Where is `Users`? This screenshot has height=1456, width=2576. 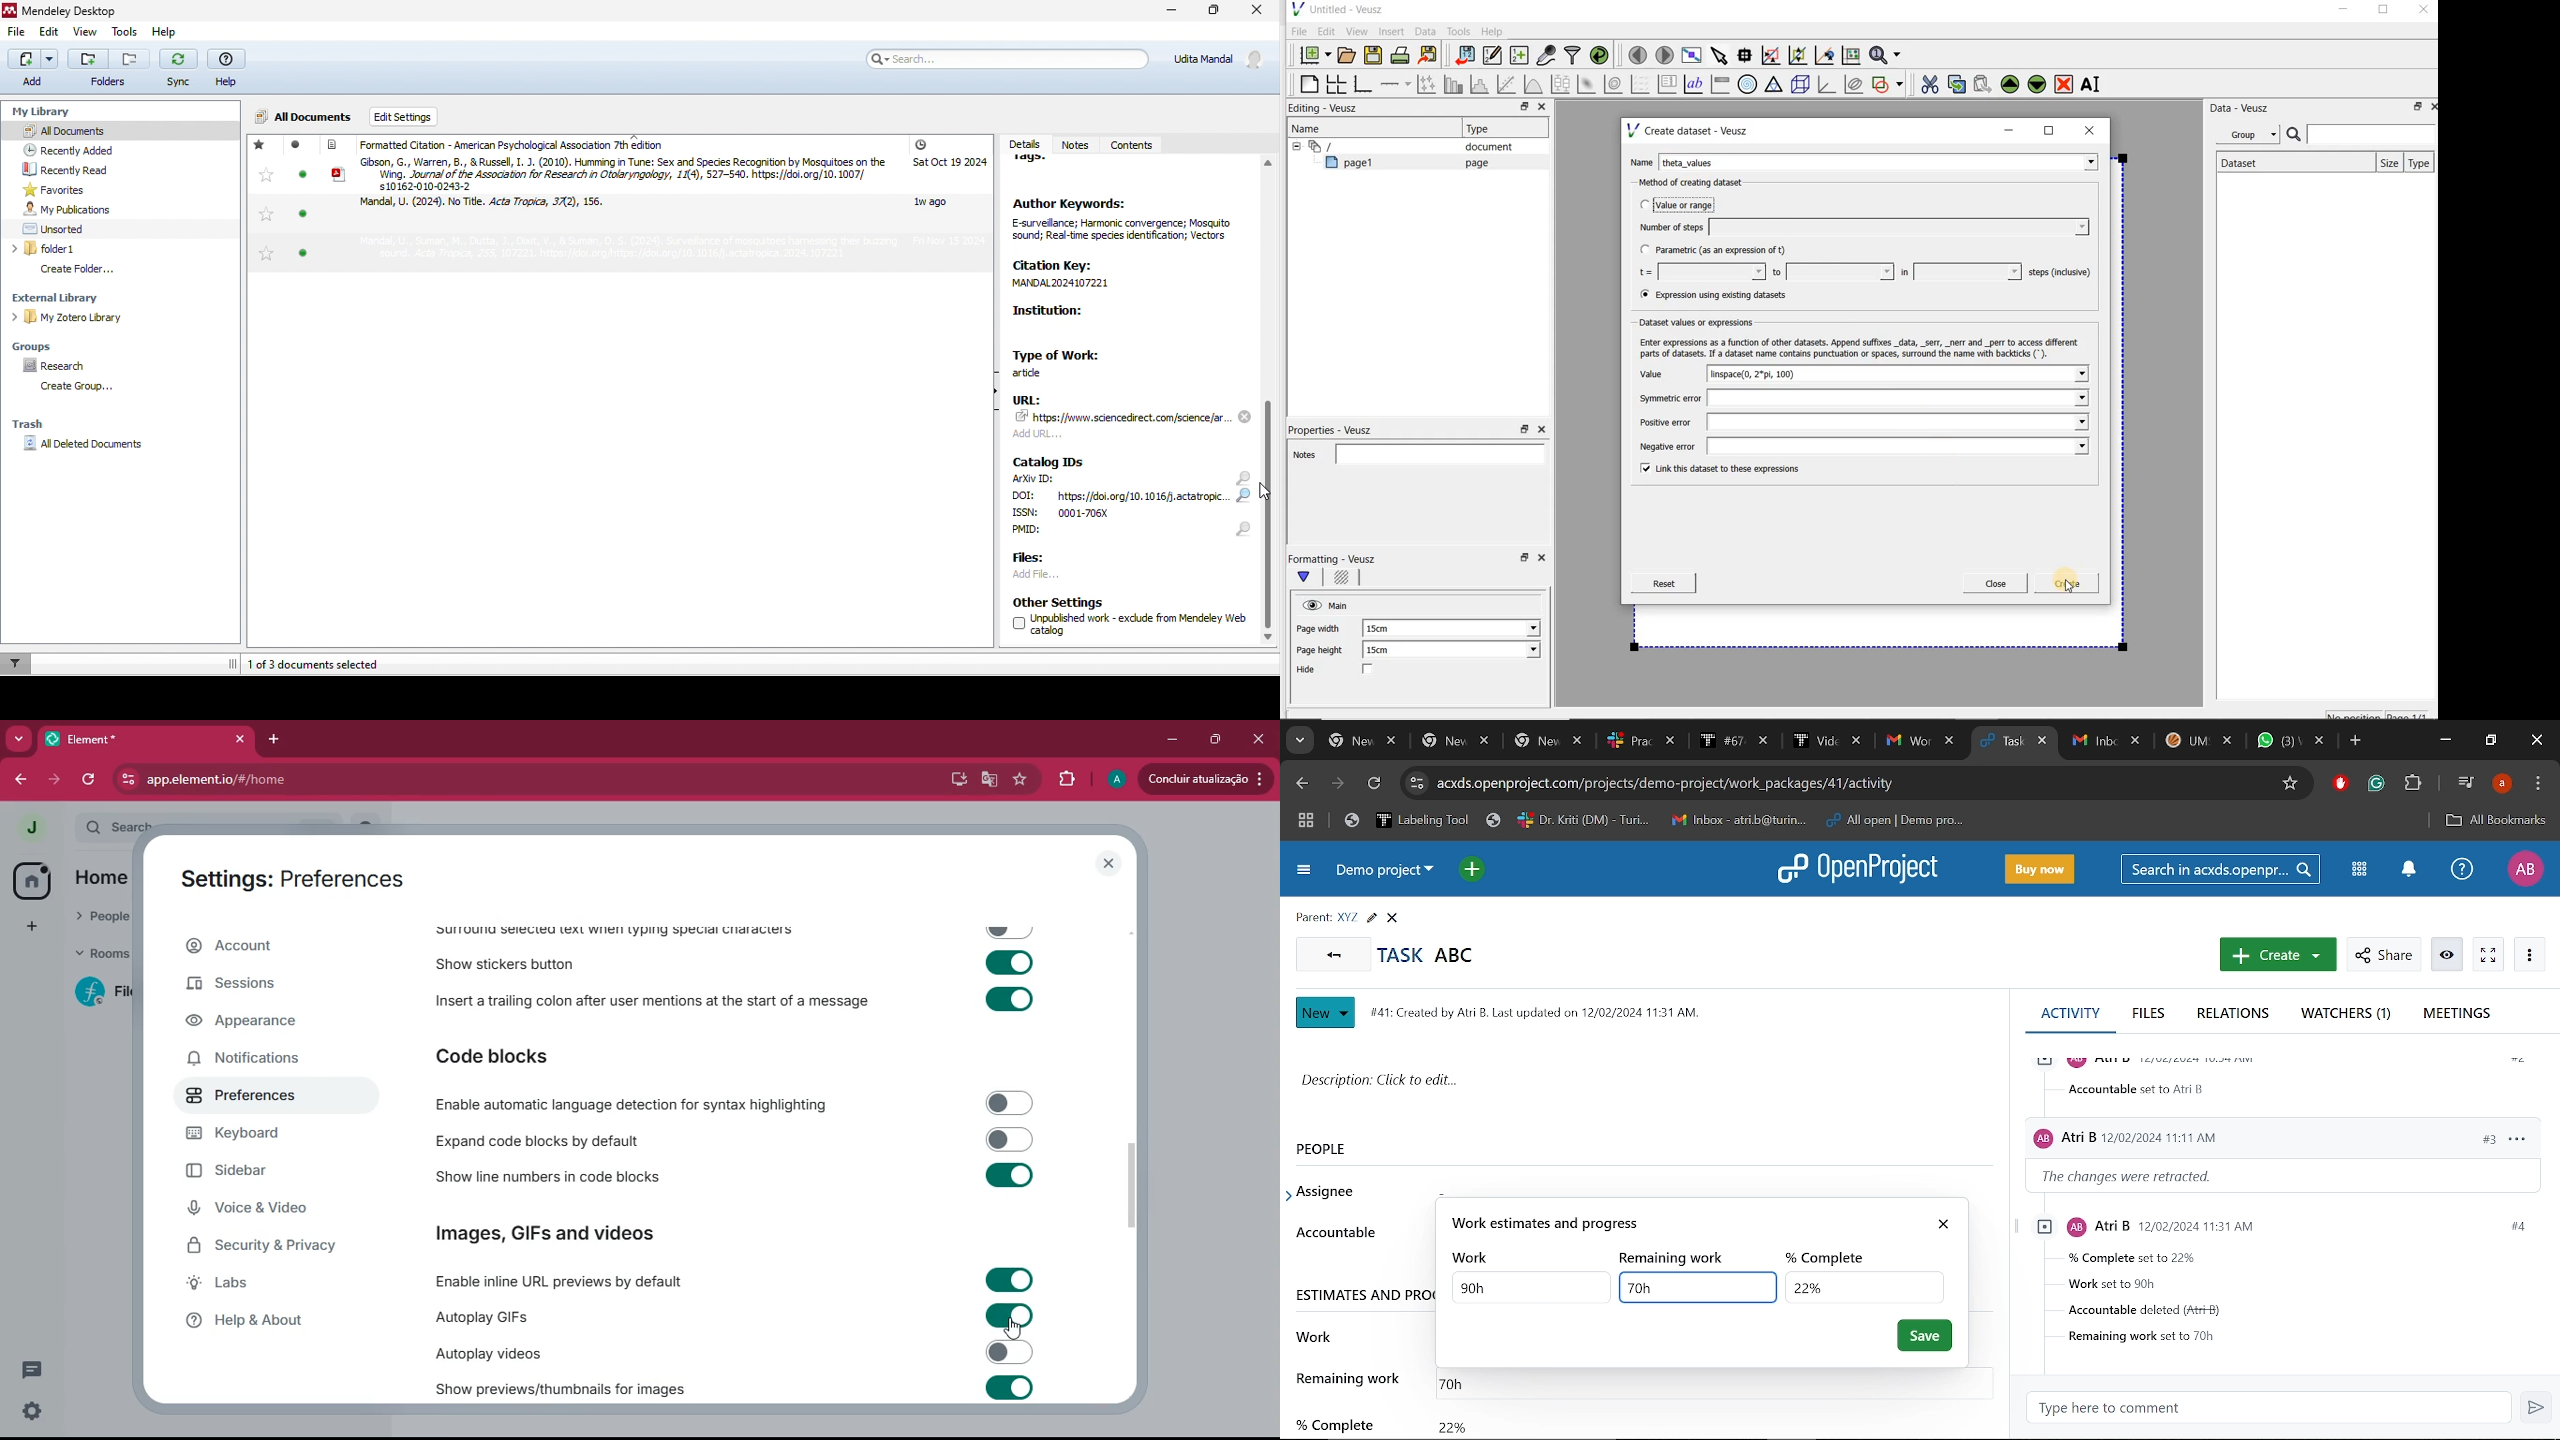 Users is located at coordinates (2222, 1134).